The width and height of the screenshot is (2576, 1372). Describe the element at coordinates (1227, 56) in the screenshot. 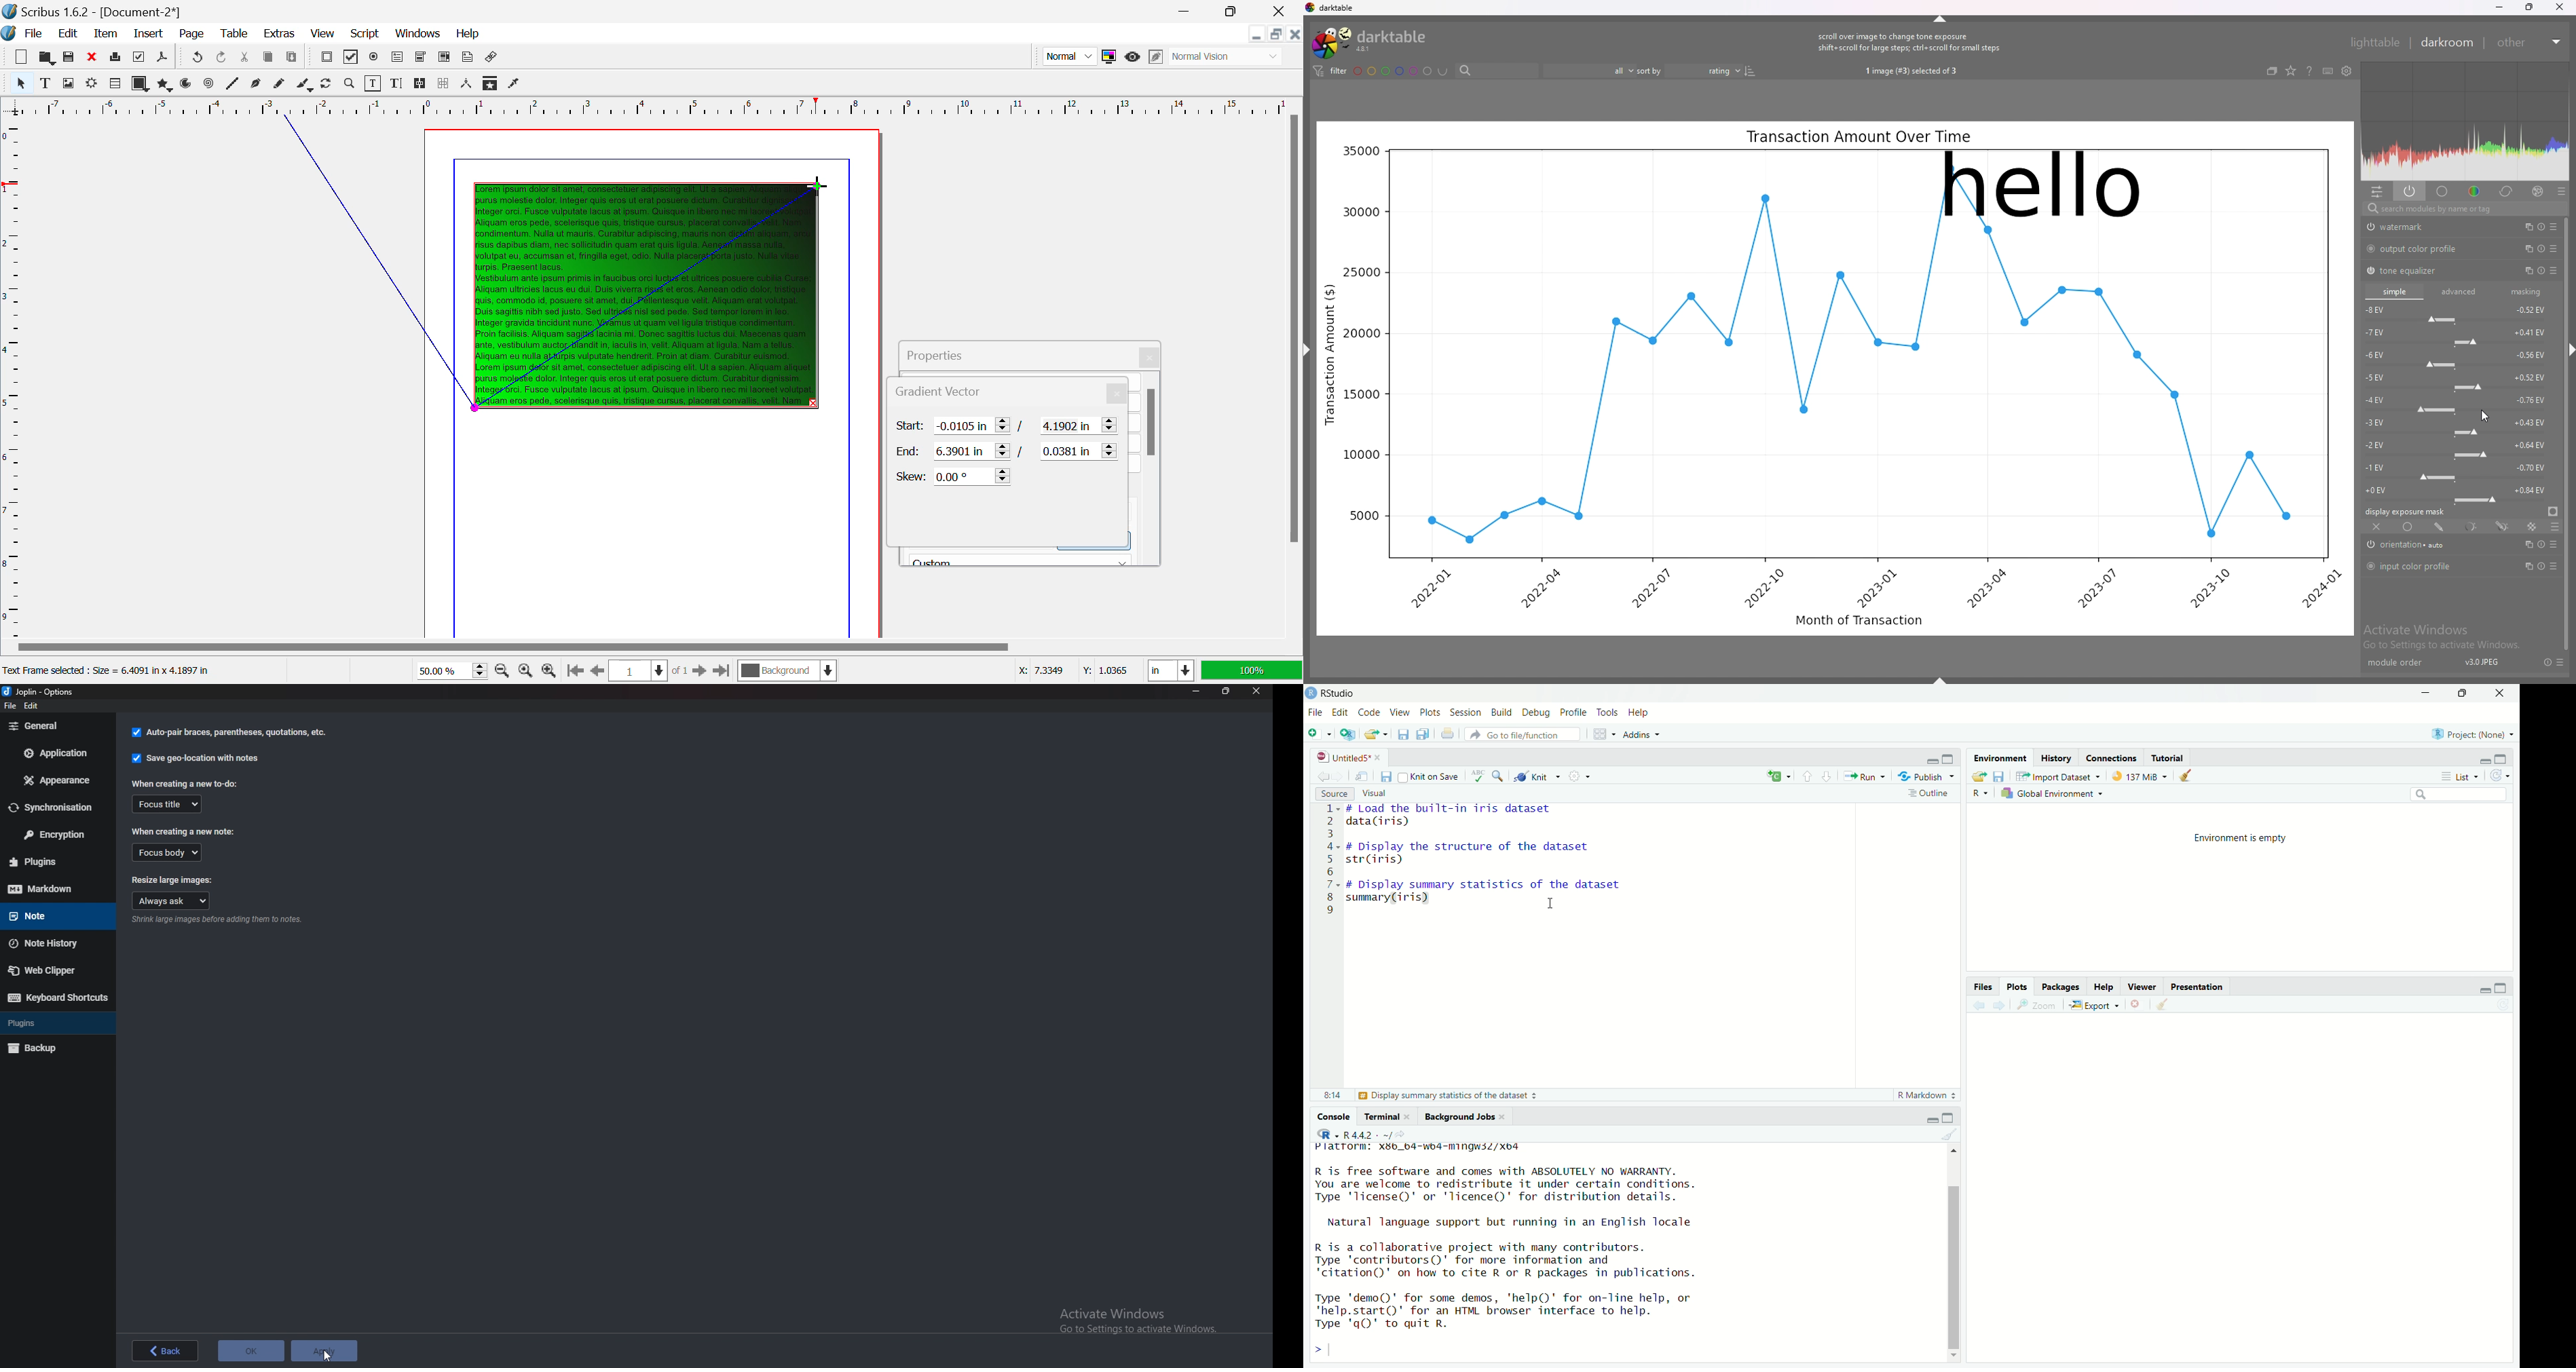

I see `Display Visual Appearance` at that location.